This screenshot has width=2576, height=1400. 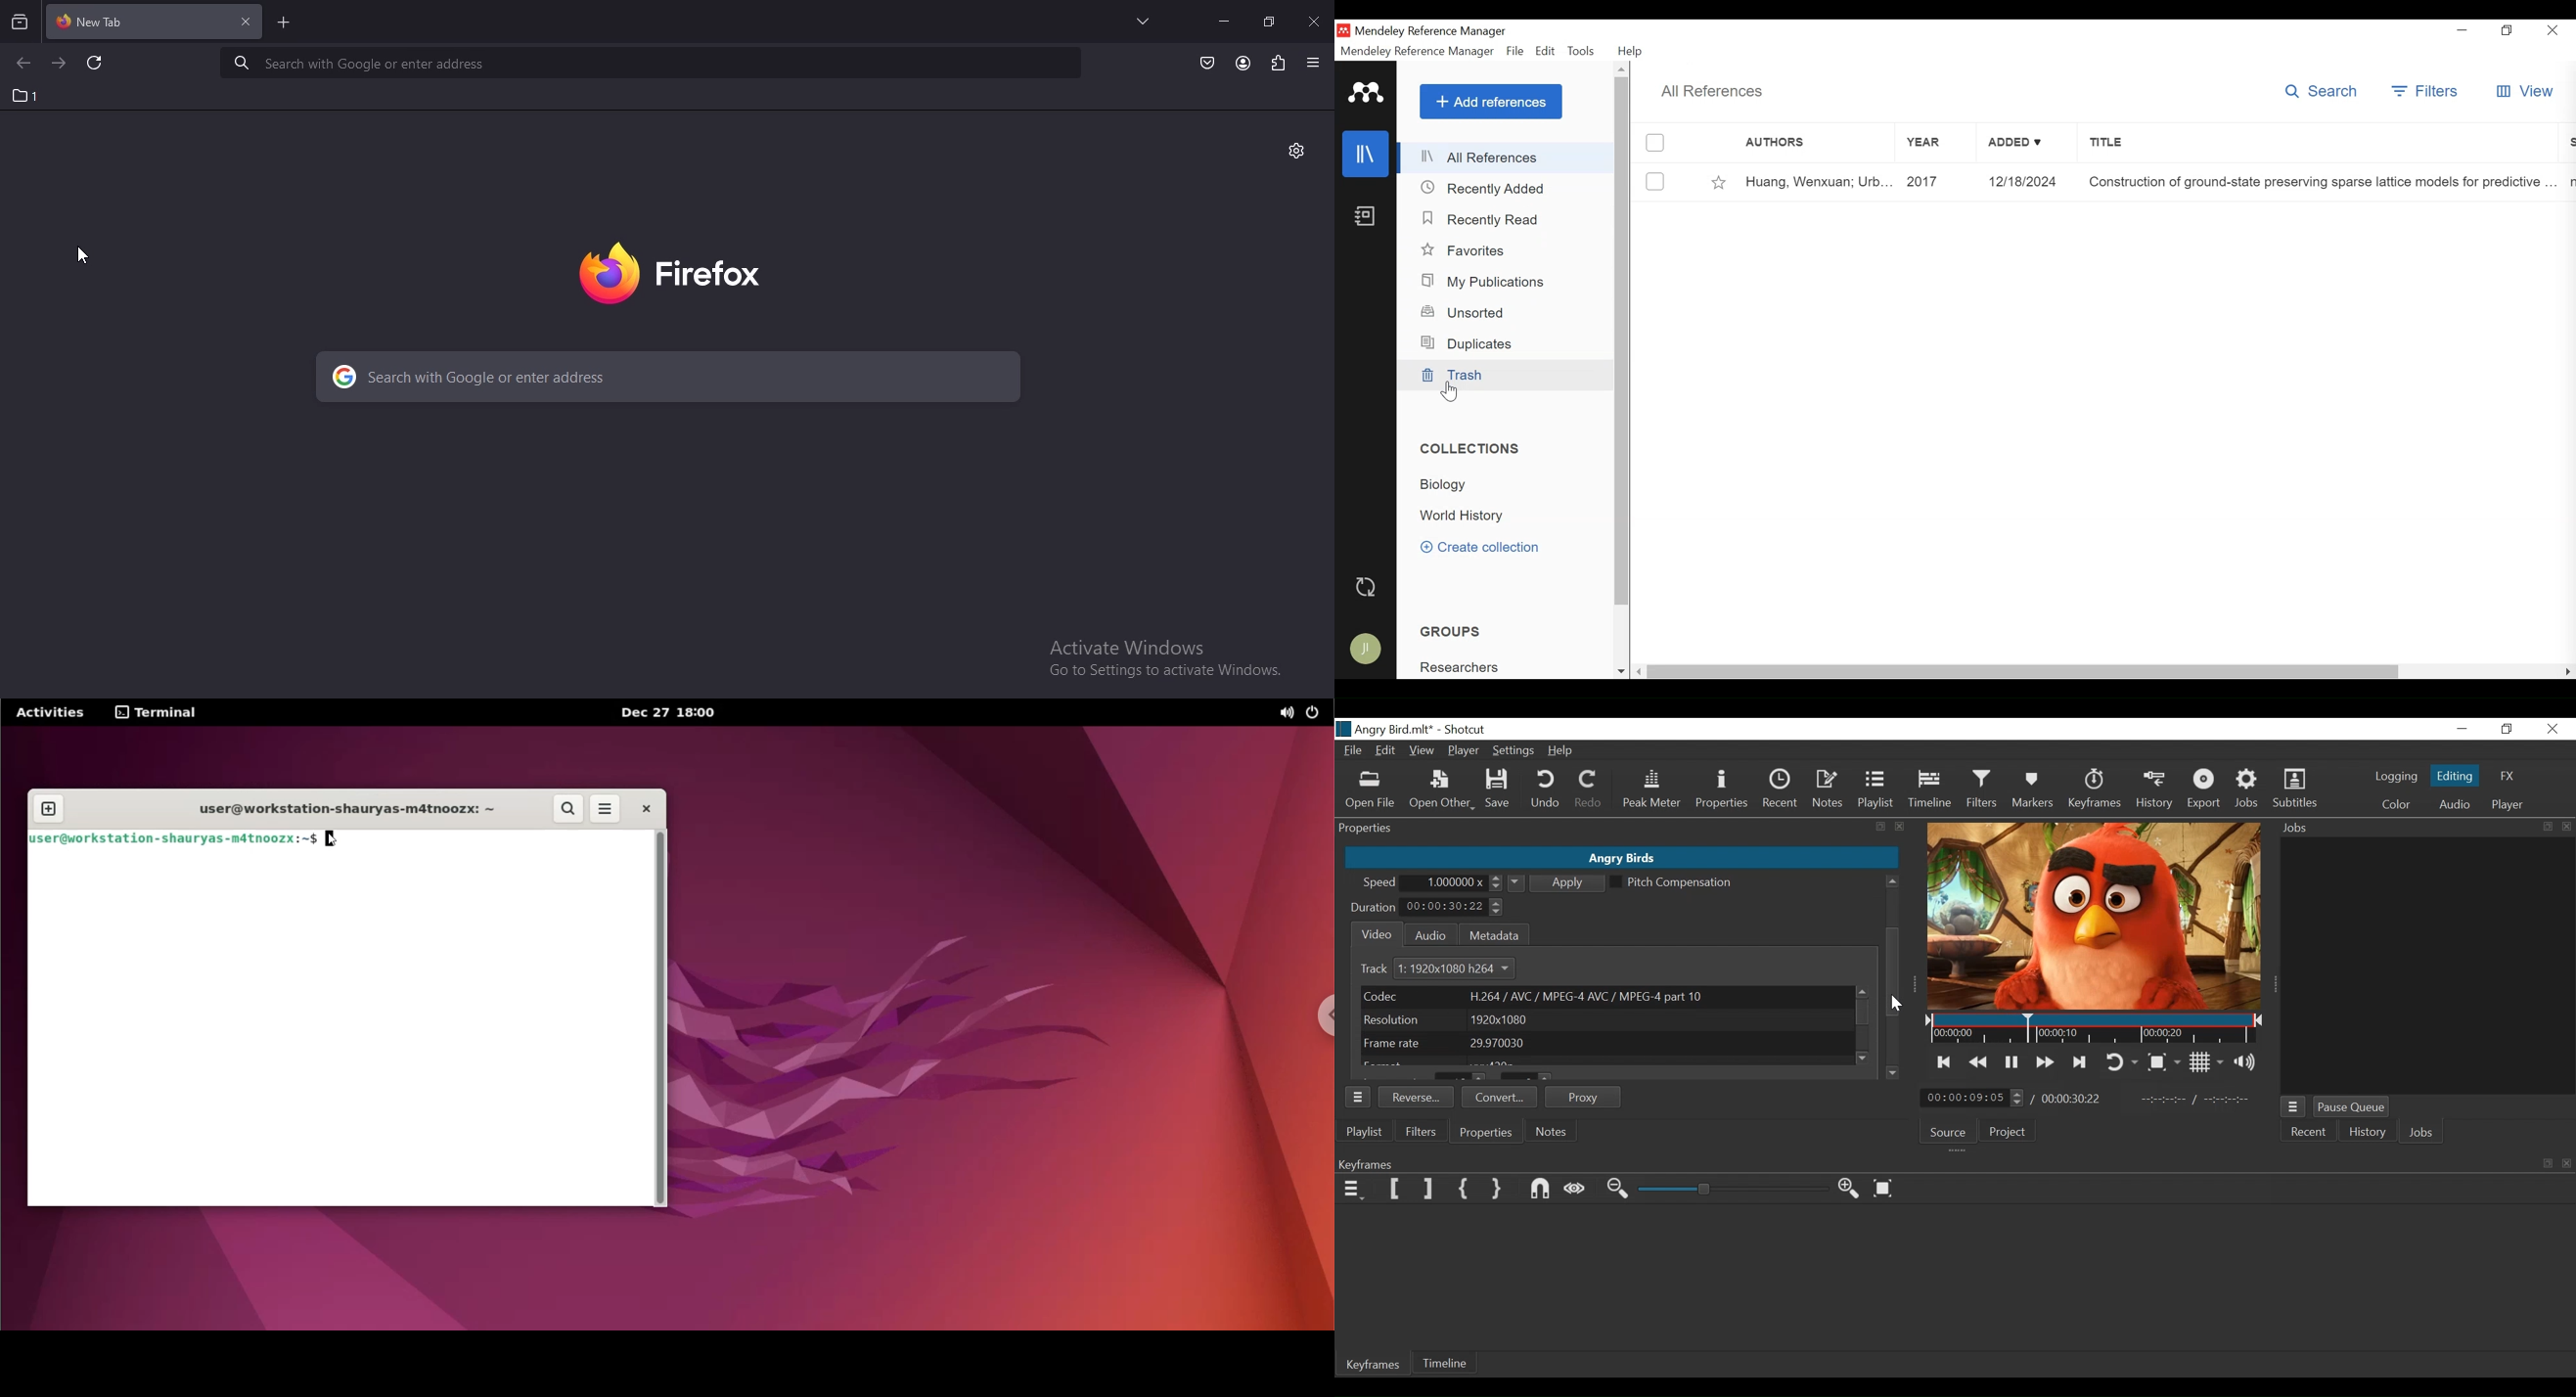 I want to click on reload this page, so click(x=99, y=65).